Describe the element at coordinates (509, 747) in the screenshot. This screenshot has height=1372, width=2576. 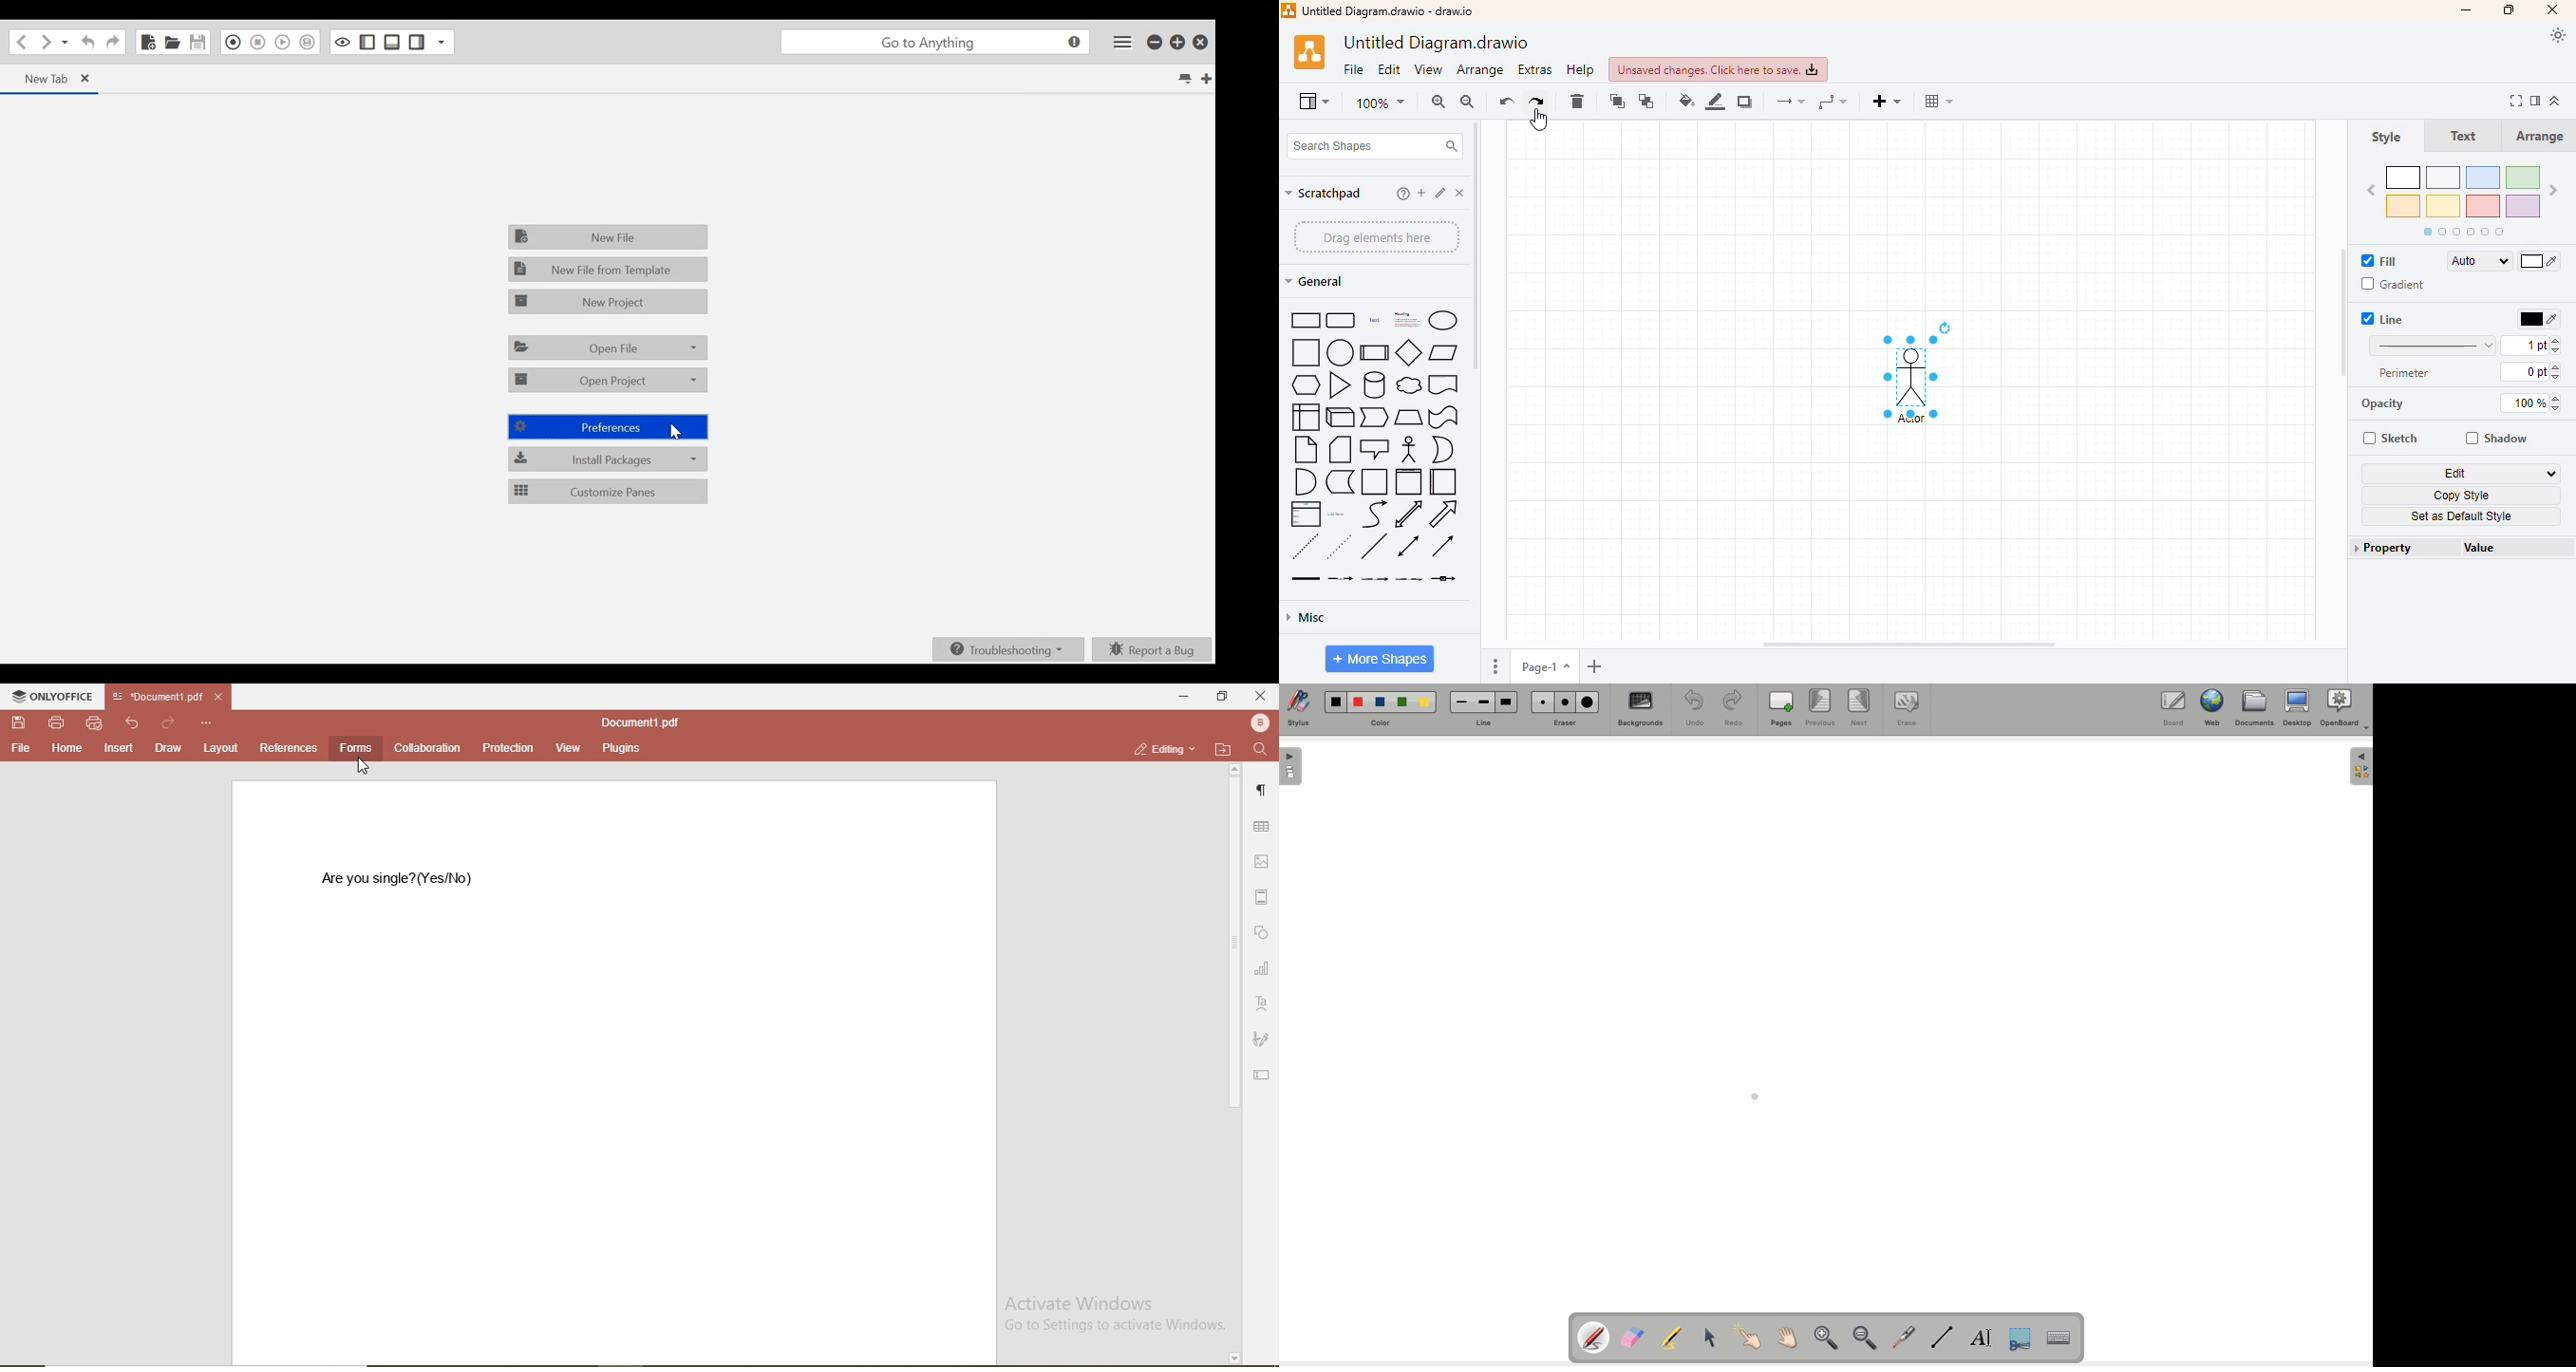
I see `protection` at that location.